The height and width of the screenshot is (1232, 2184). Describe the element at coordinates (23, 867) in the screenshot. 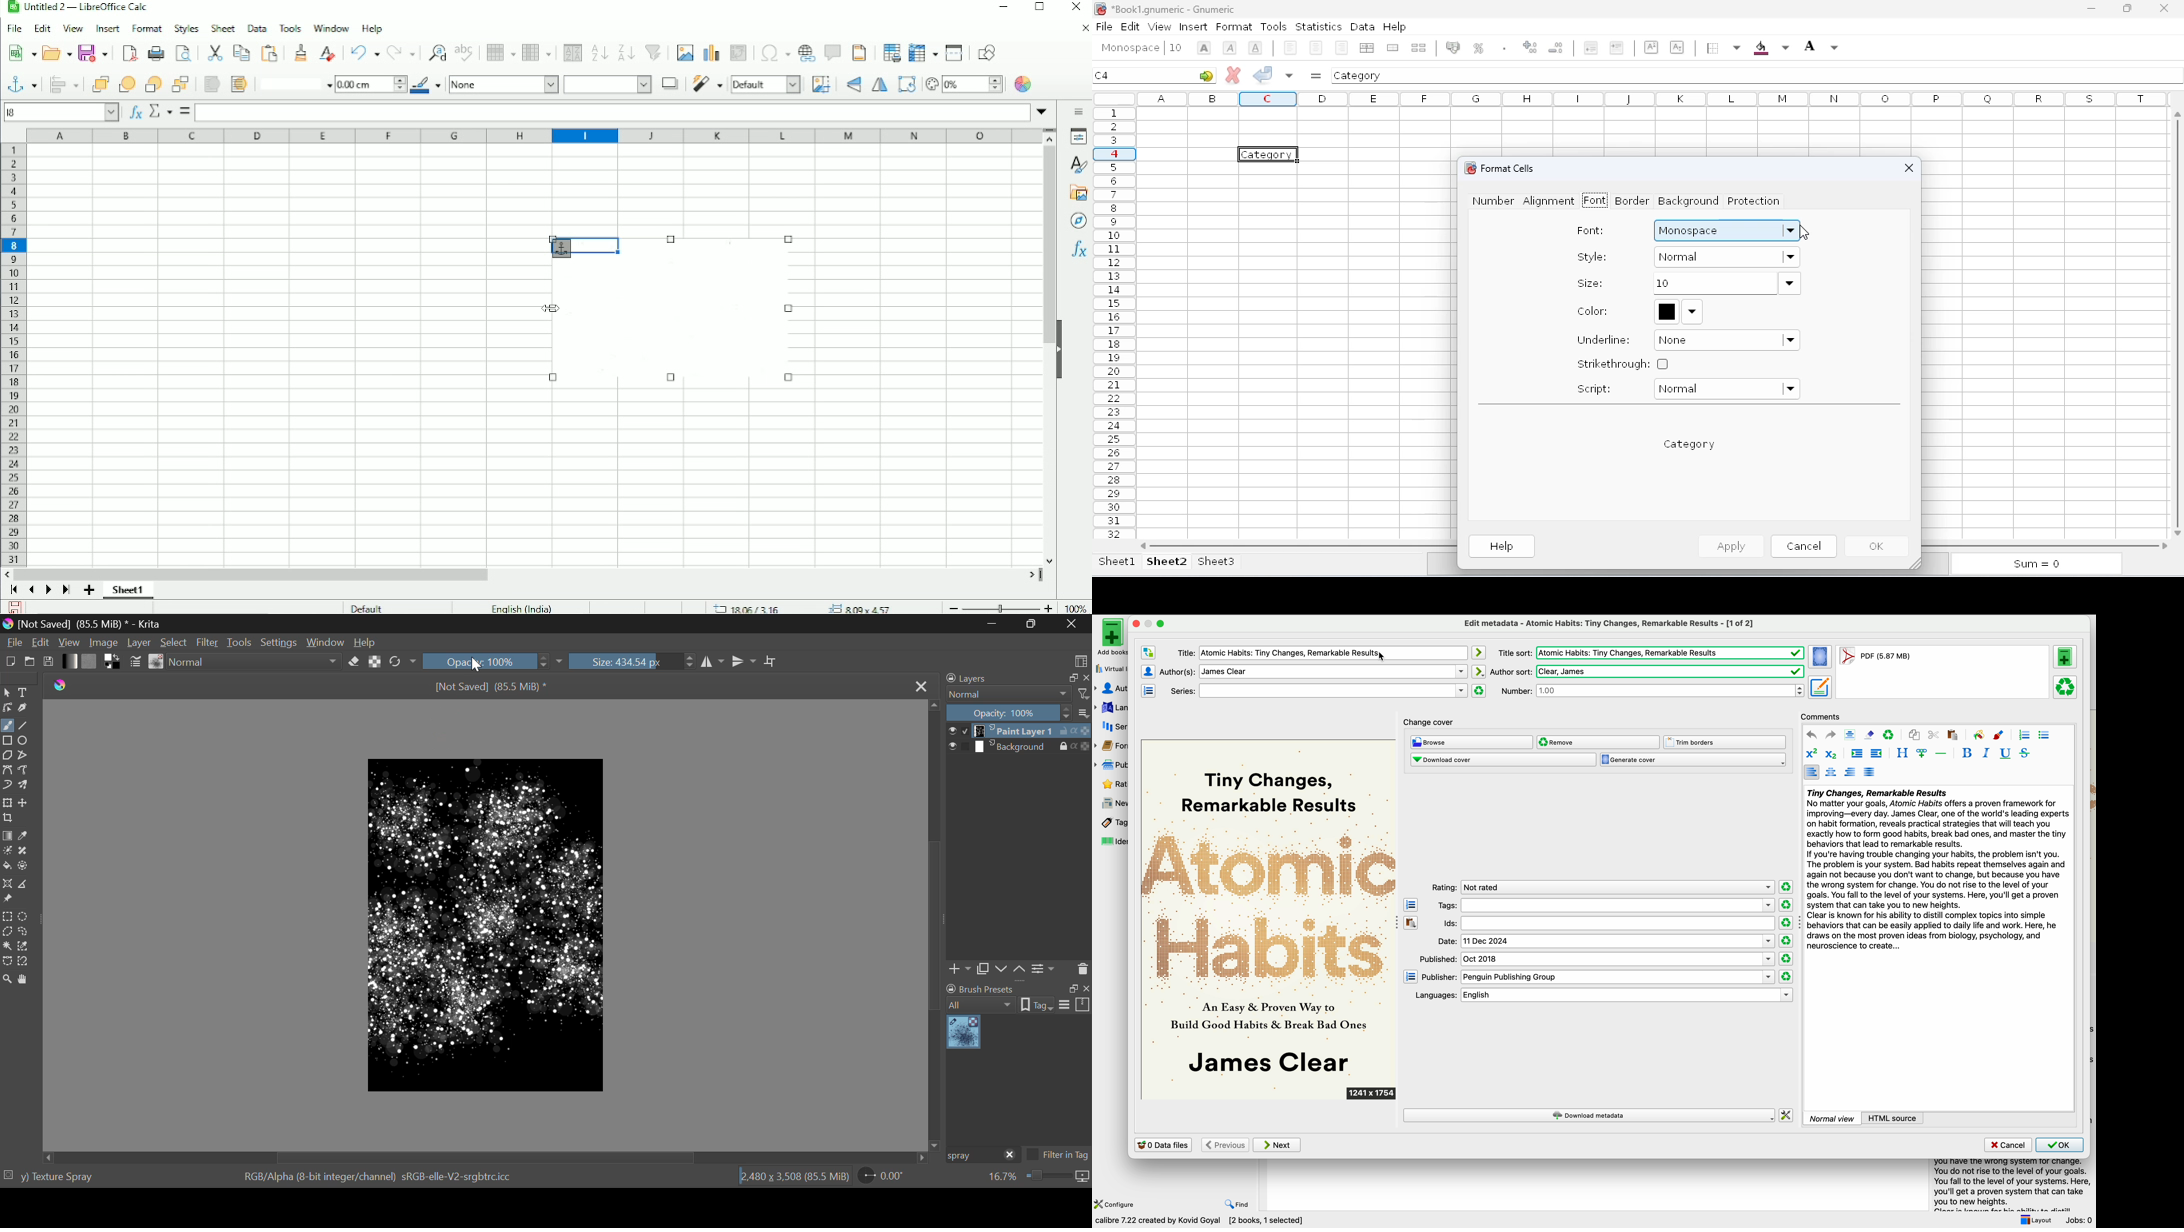

I see `Enclose and Fill` at that location.